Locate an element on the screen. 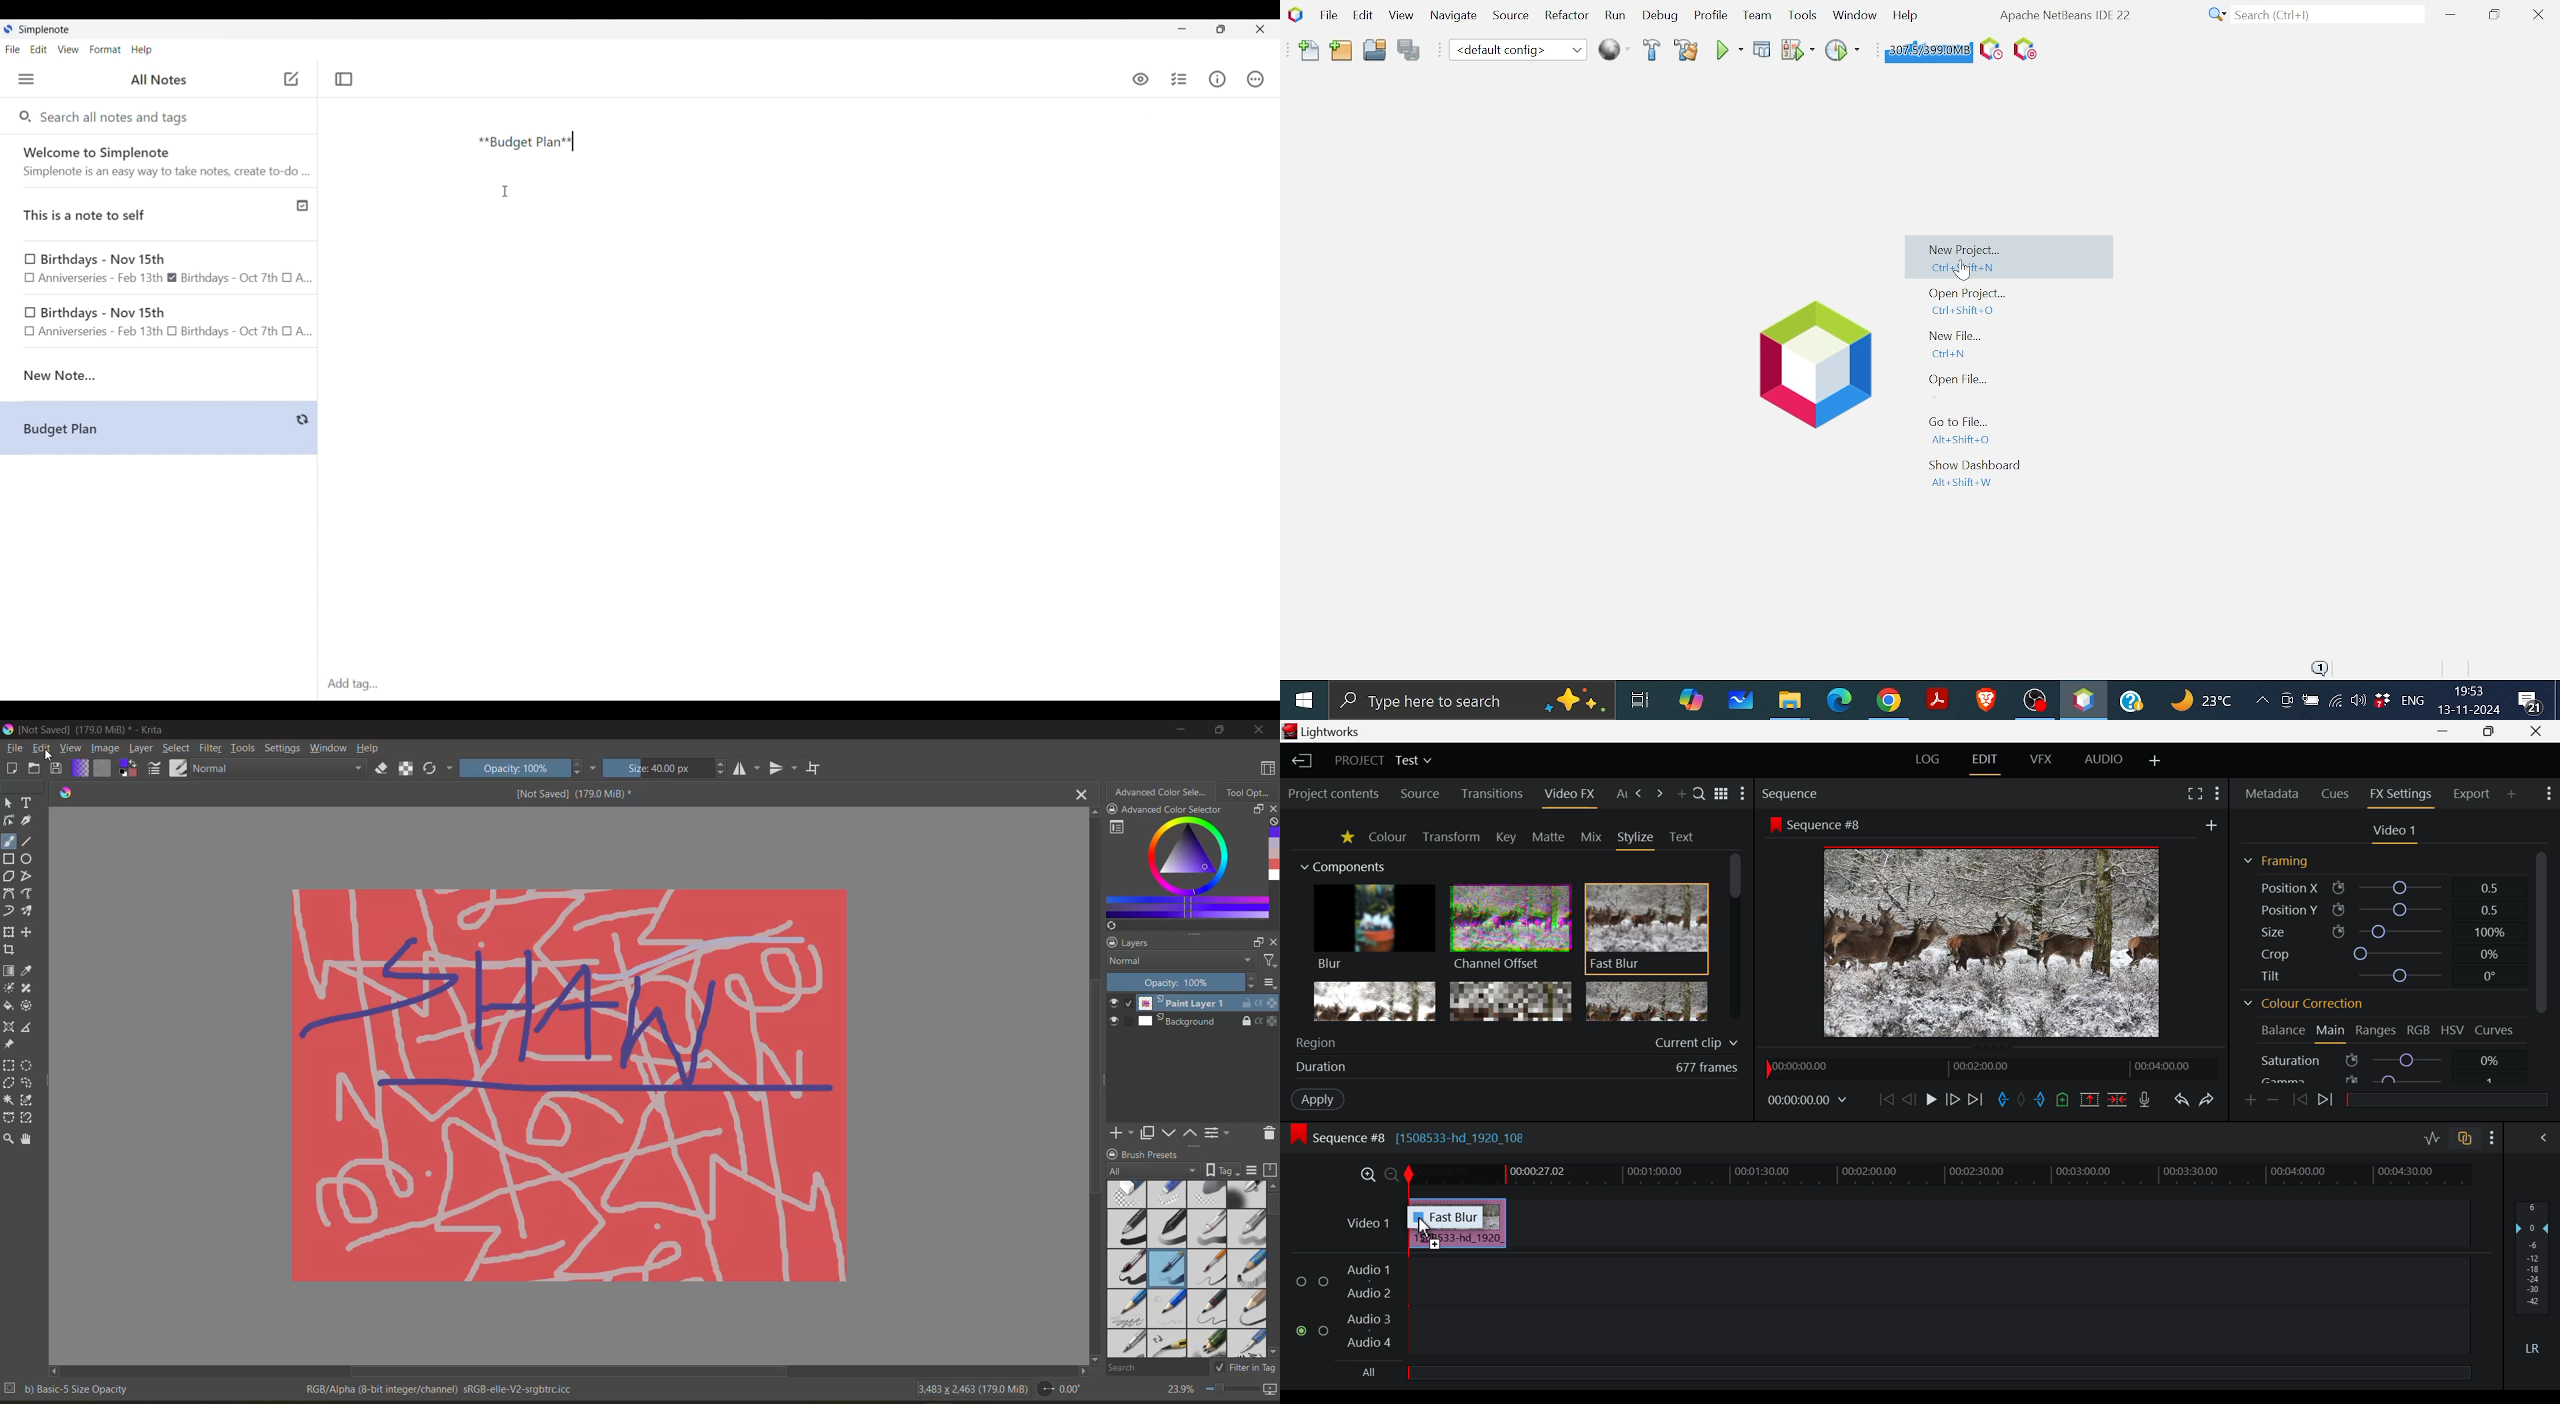 This screenshot has width=2576, height=1428. HSV is located at coordinates (2451, 1031).